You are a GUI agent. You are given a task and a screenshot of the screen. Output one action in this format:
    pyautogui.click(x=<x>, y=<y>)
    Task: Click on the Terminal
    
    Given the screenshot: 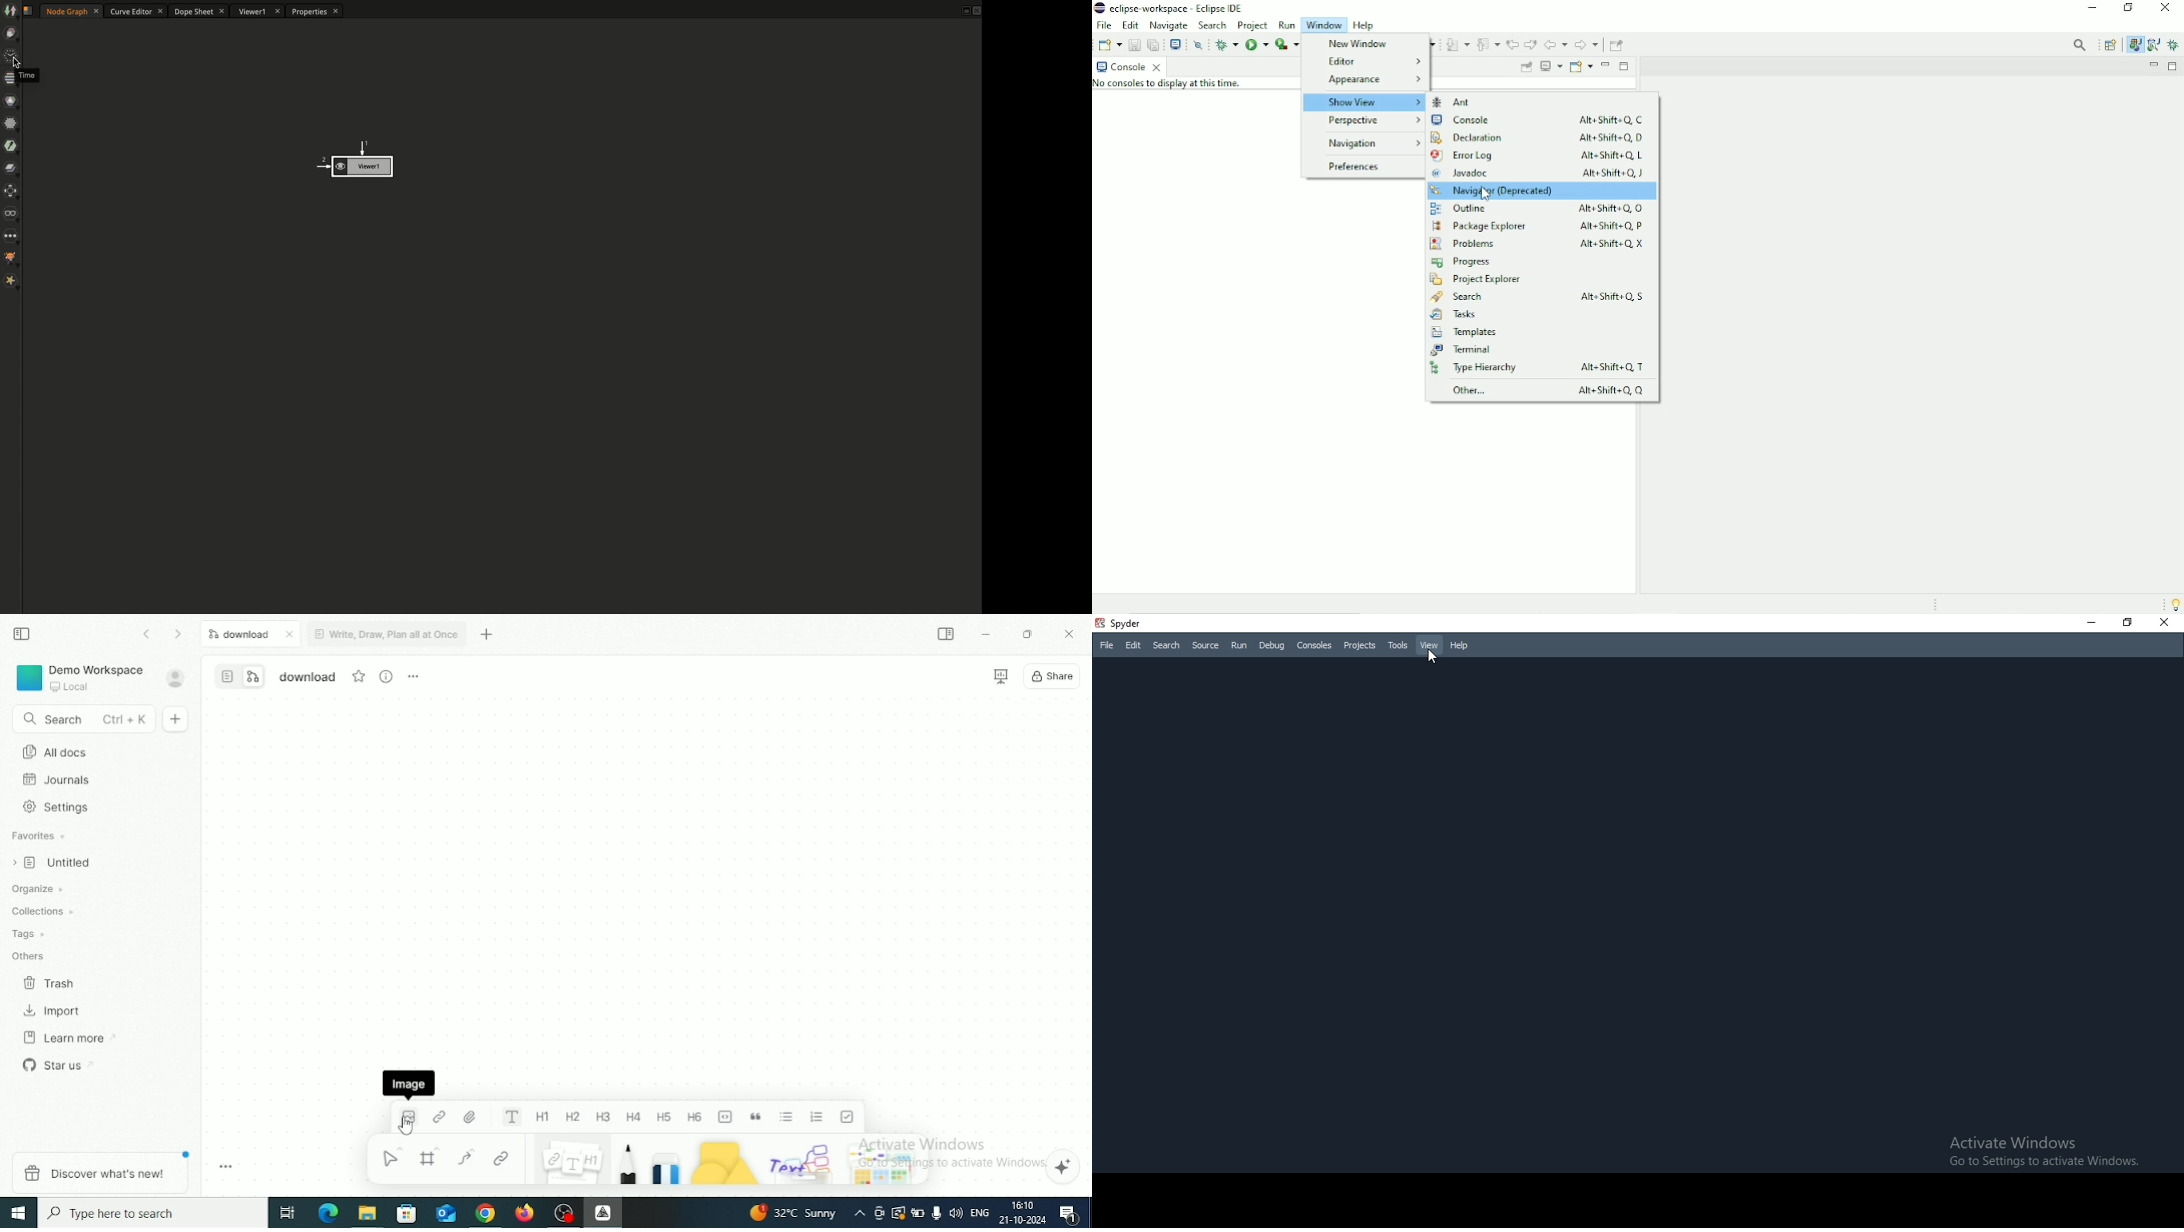 What is the action you would take?
    pyautogui.click(x=1464, y=350)
    